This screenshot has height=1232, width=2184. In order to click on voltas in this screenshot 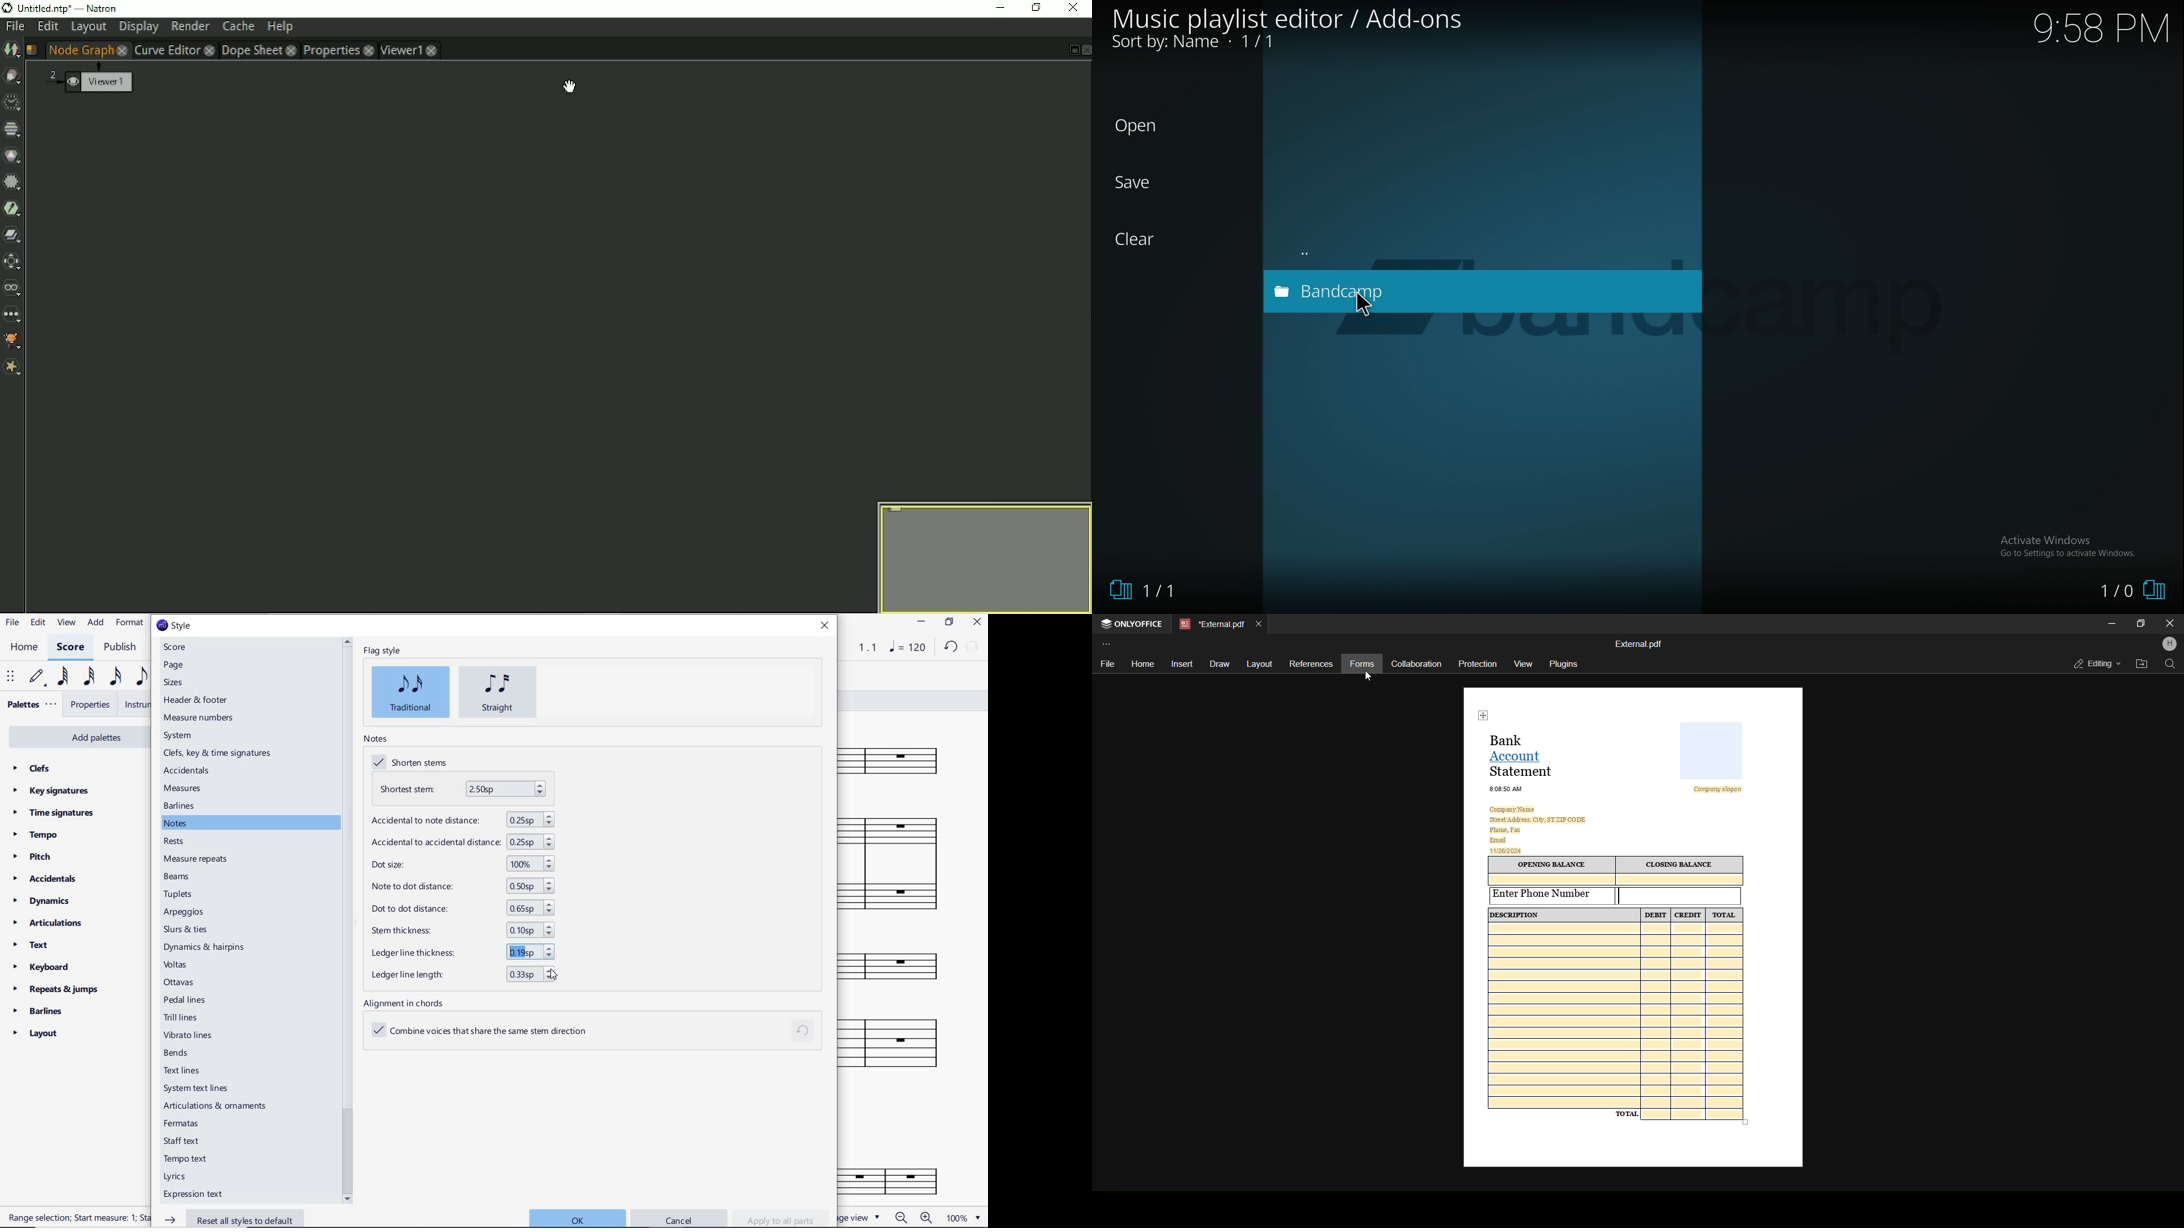, I will do `click(181, 965)`.